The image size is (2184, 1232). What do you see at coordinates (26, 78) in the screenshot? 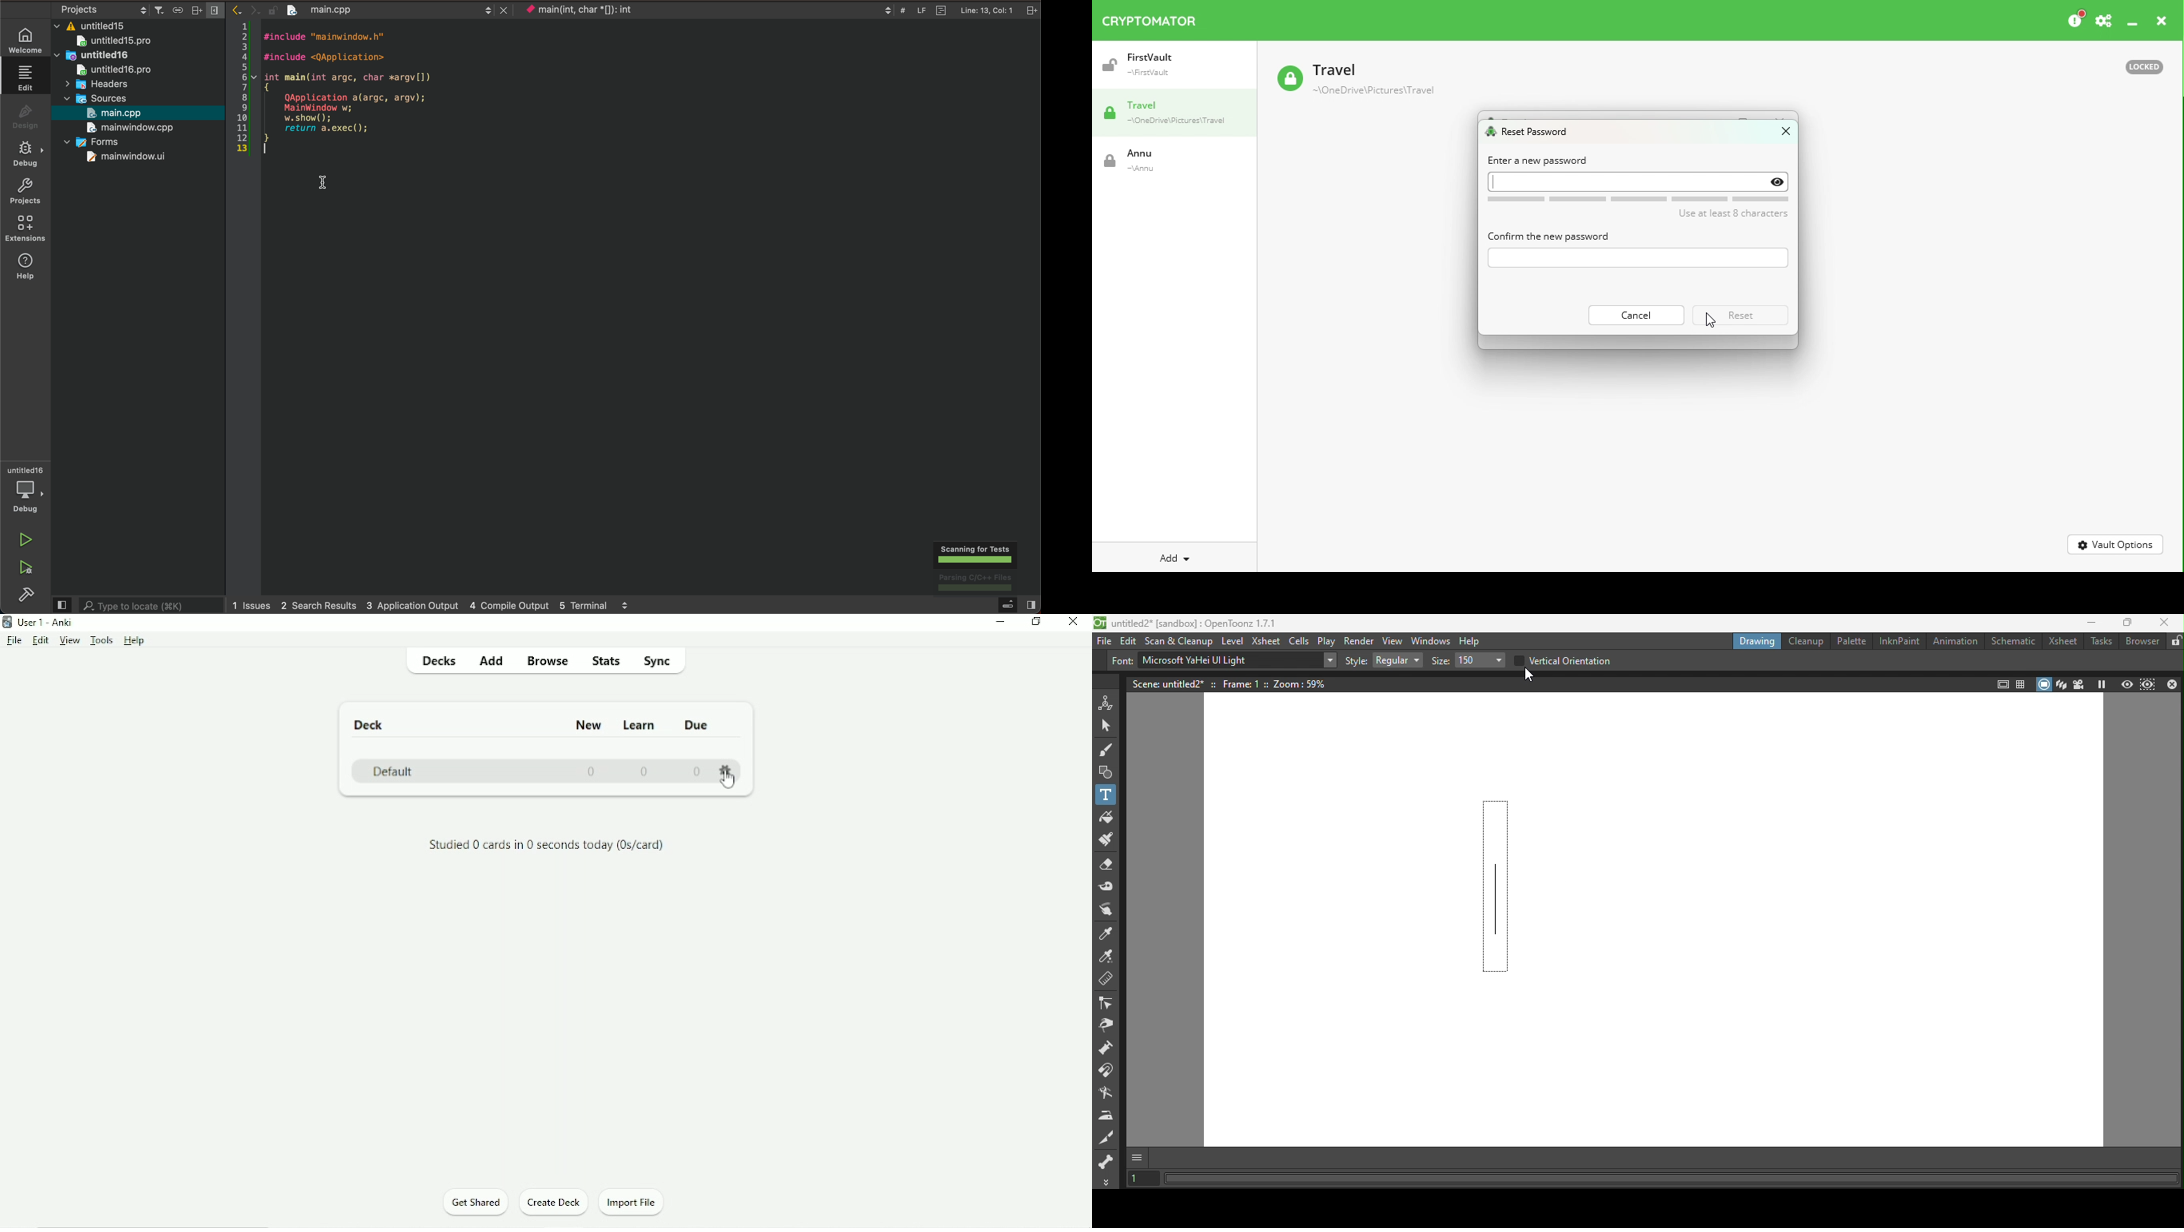
I see `edit file` at bounding box center [26, 78].